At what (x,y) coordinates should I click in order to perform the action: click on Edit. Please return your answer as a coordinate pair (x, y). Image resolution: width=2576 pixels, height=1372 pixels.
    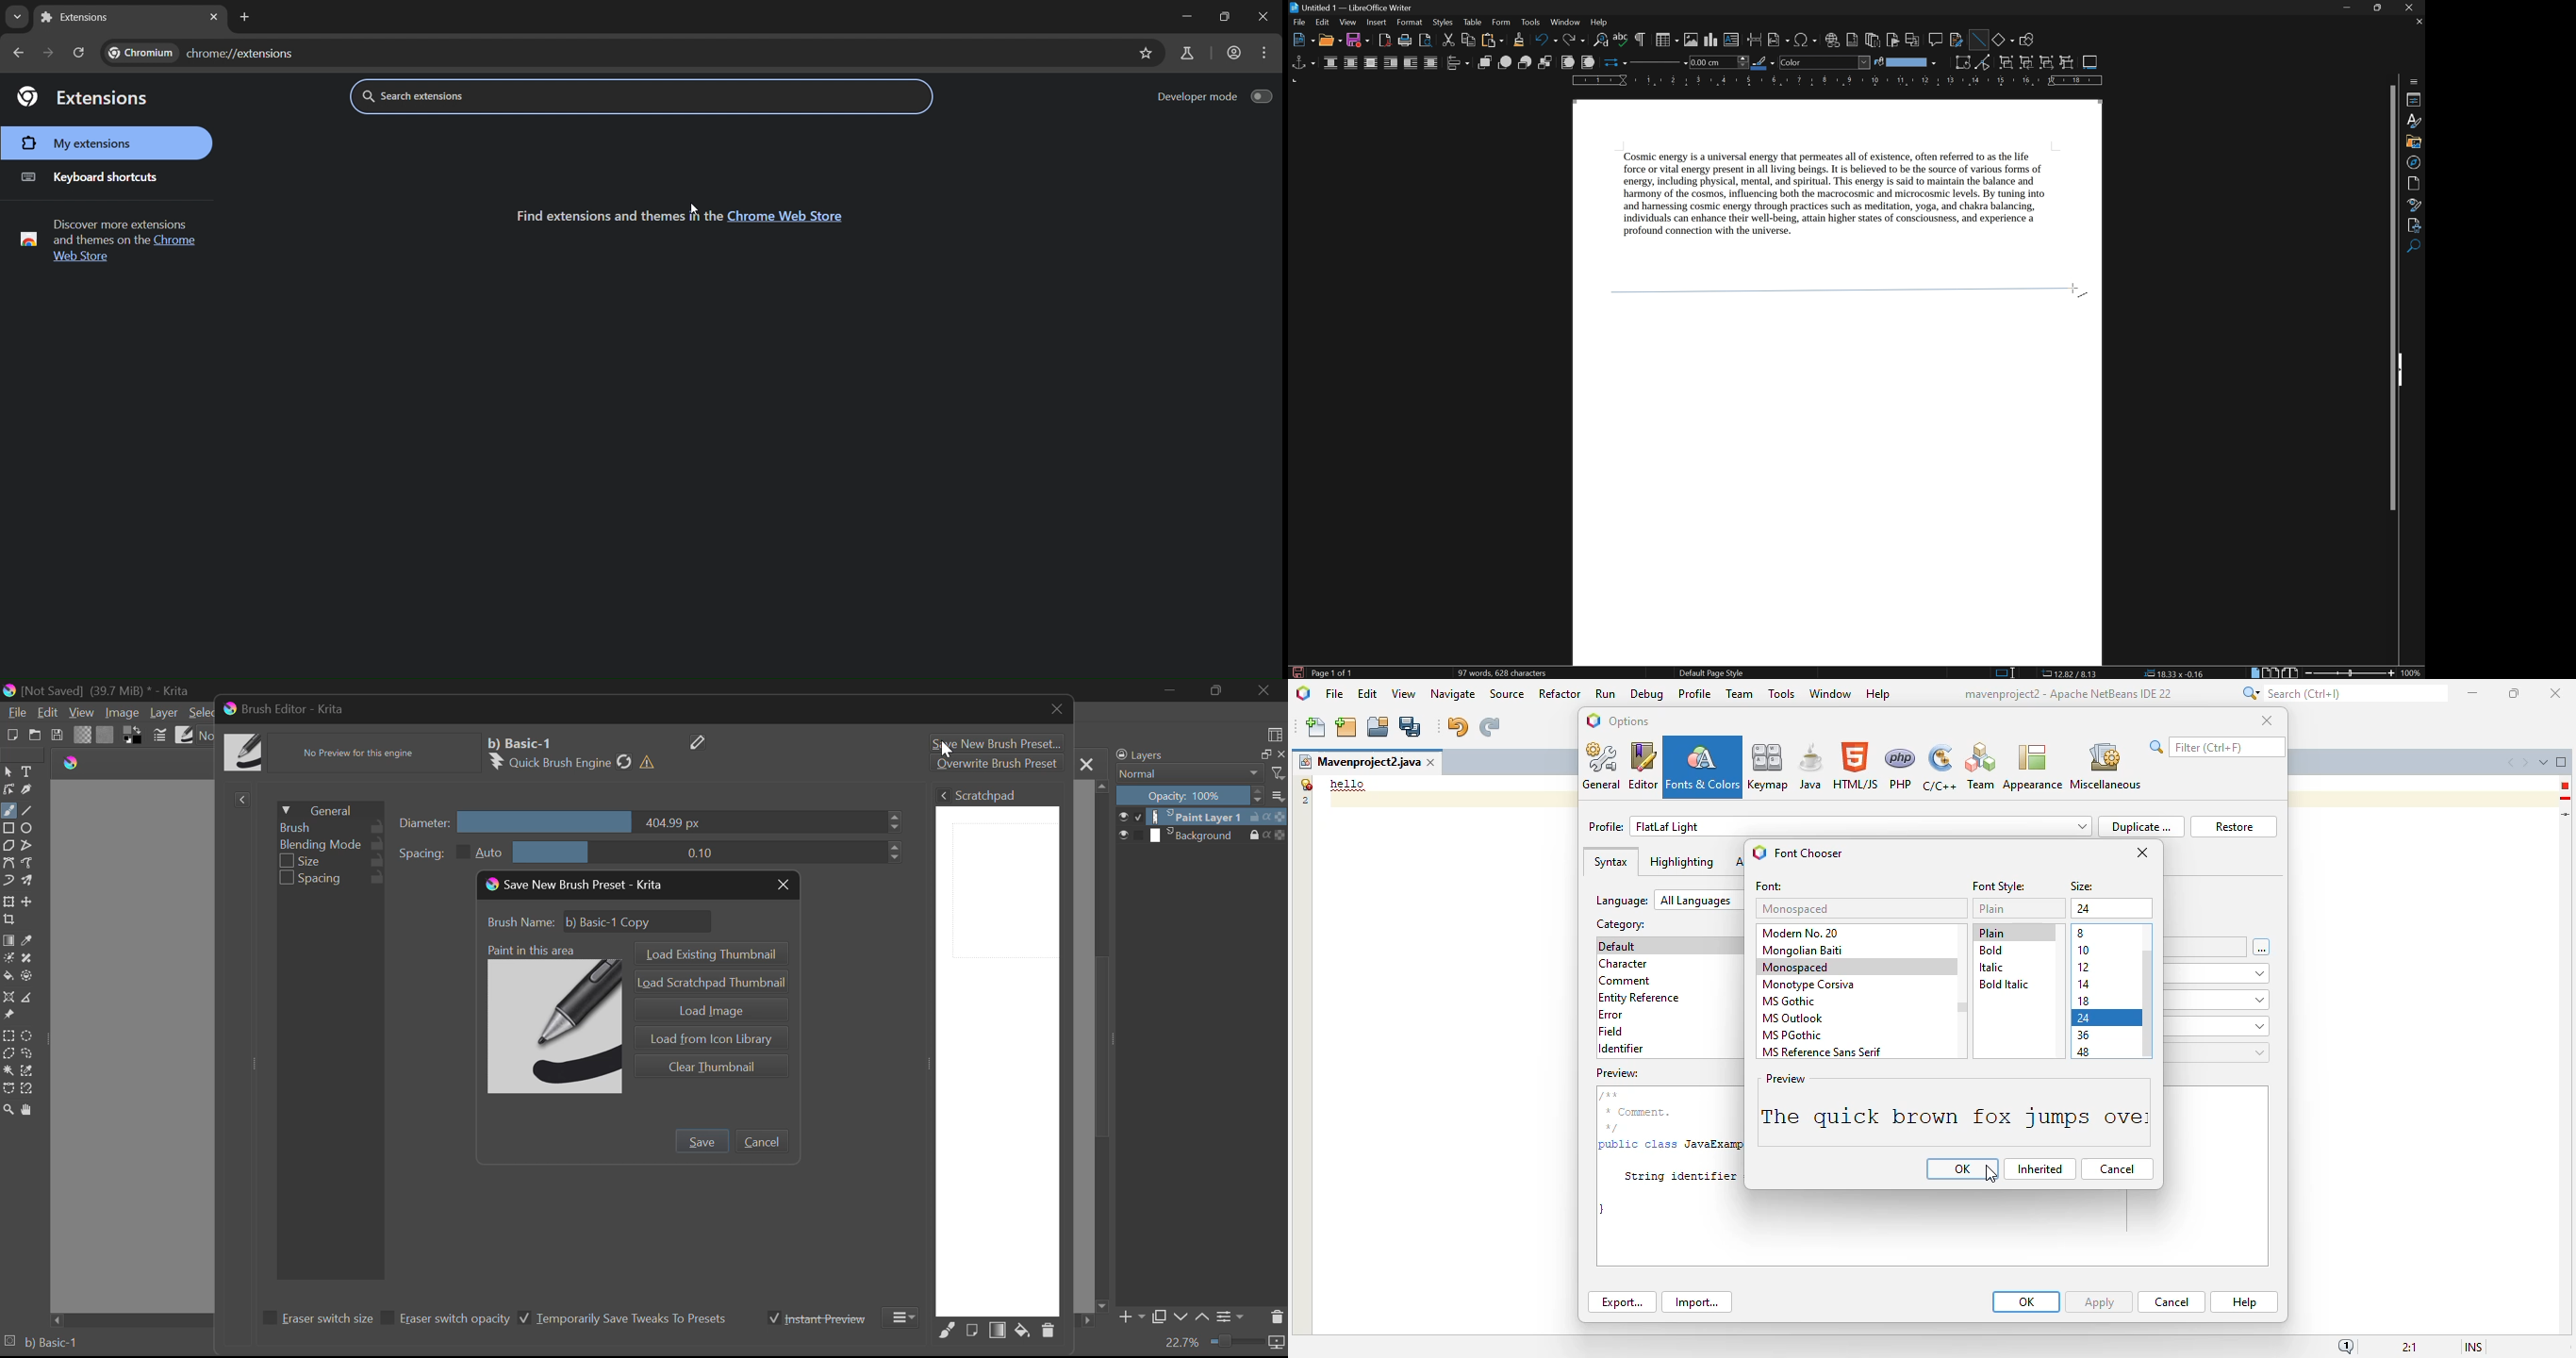
    Looking at the image, I should click on (49, 713).